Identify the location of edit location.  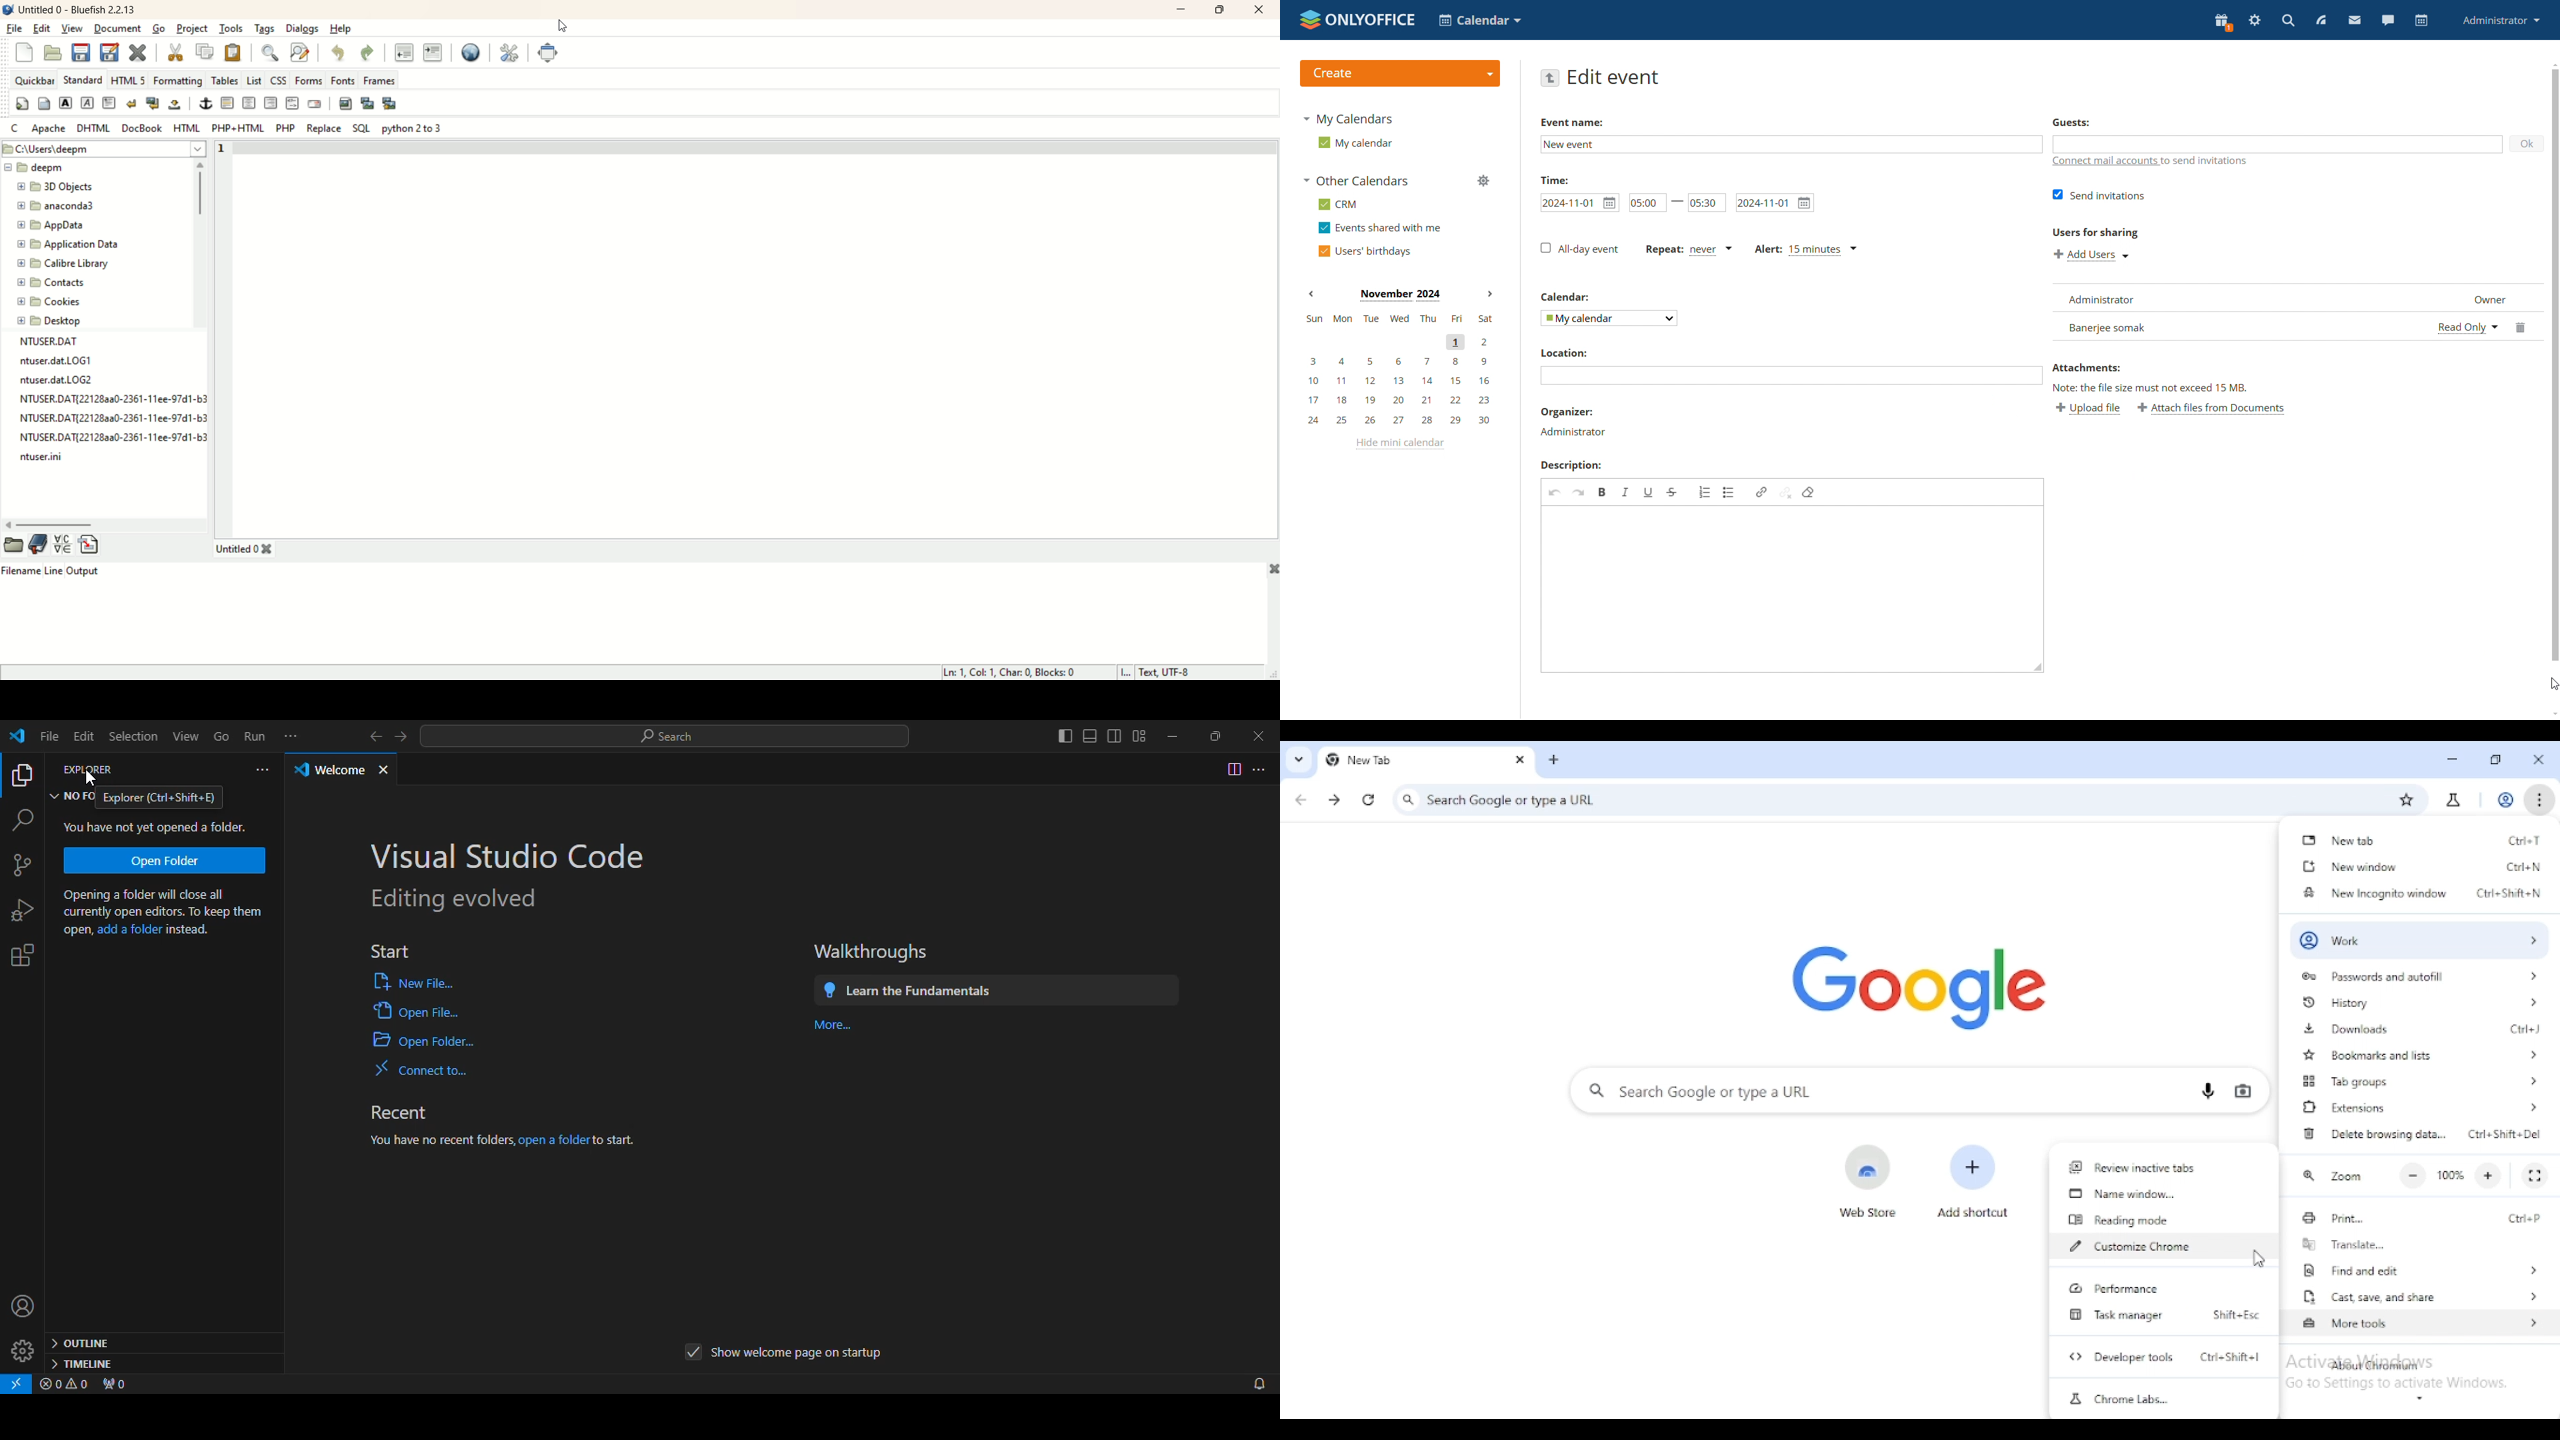
(1791, 375).